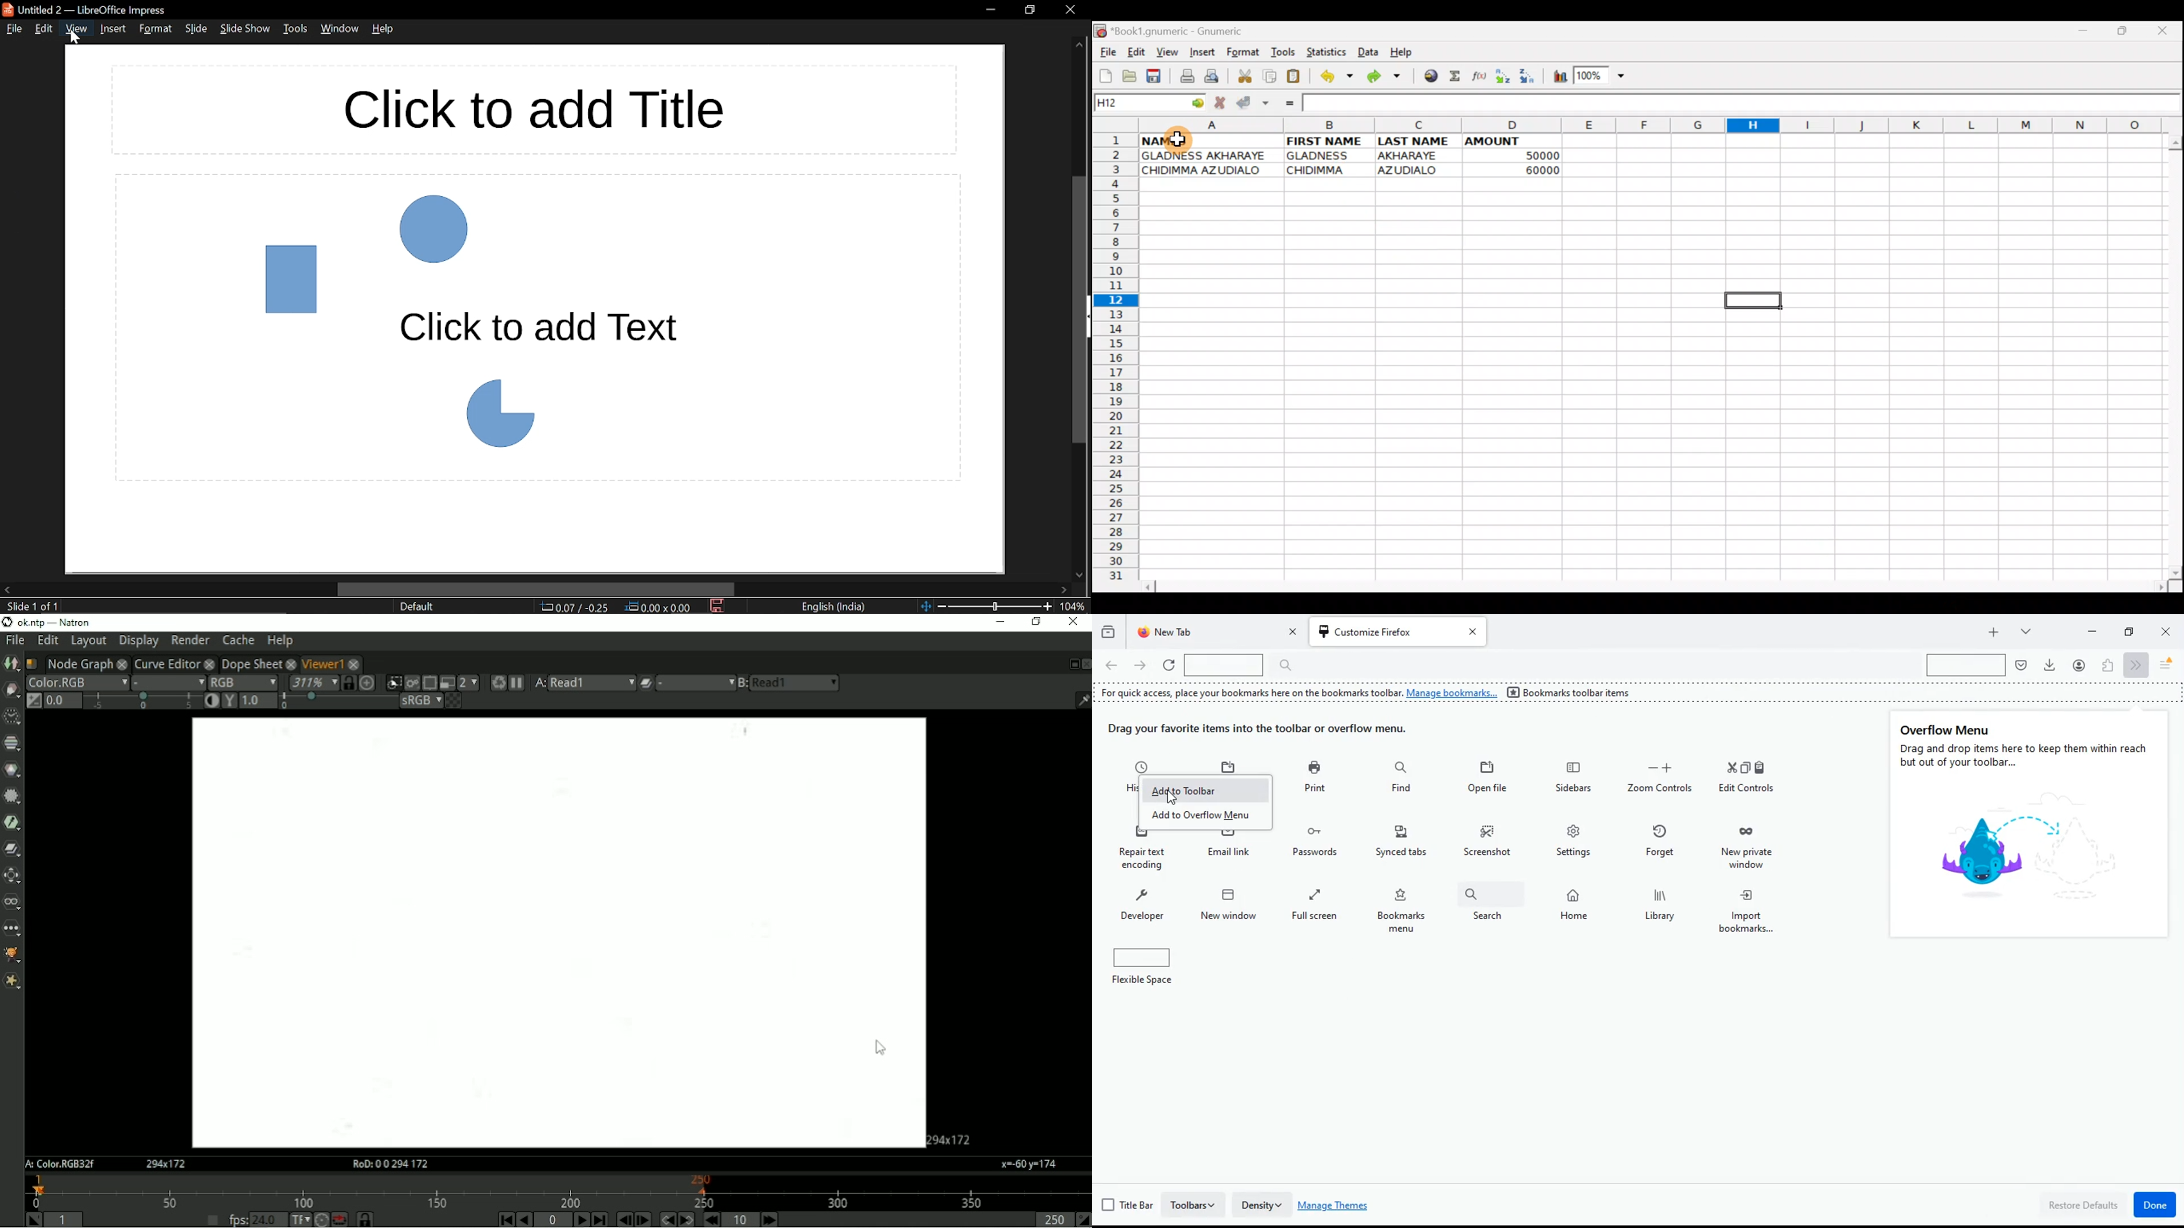 Image resolution: width=2184 pixels, height=1232 pixels. Describe the element at coordinates (1947, 728) in the screenshot. I see `overflow menu` at that location.